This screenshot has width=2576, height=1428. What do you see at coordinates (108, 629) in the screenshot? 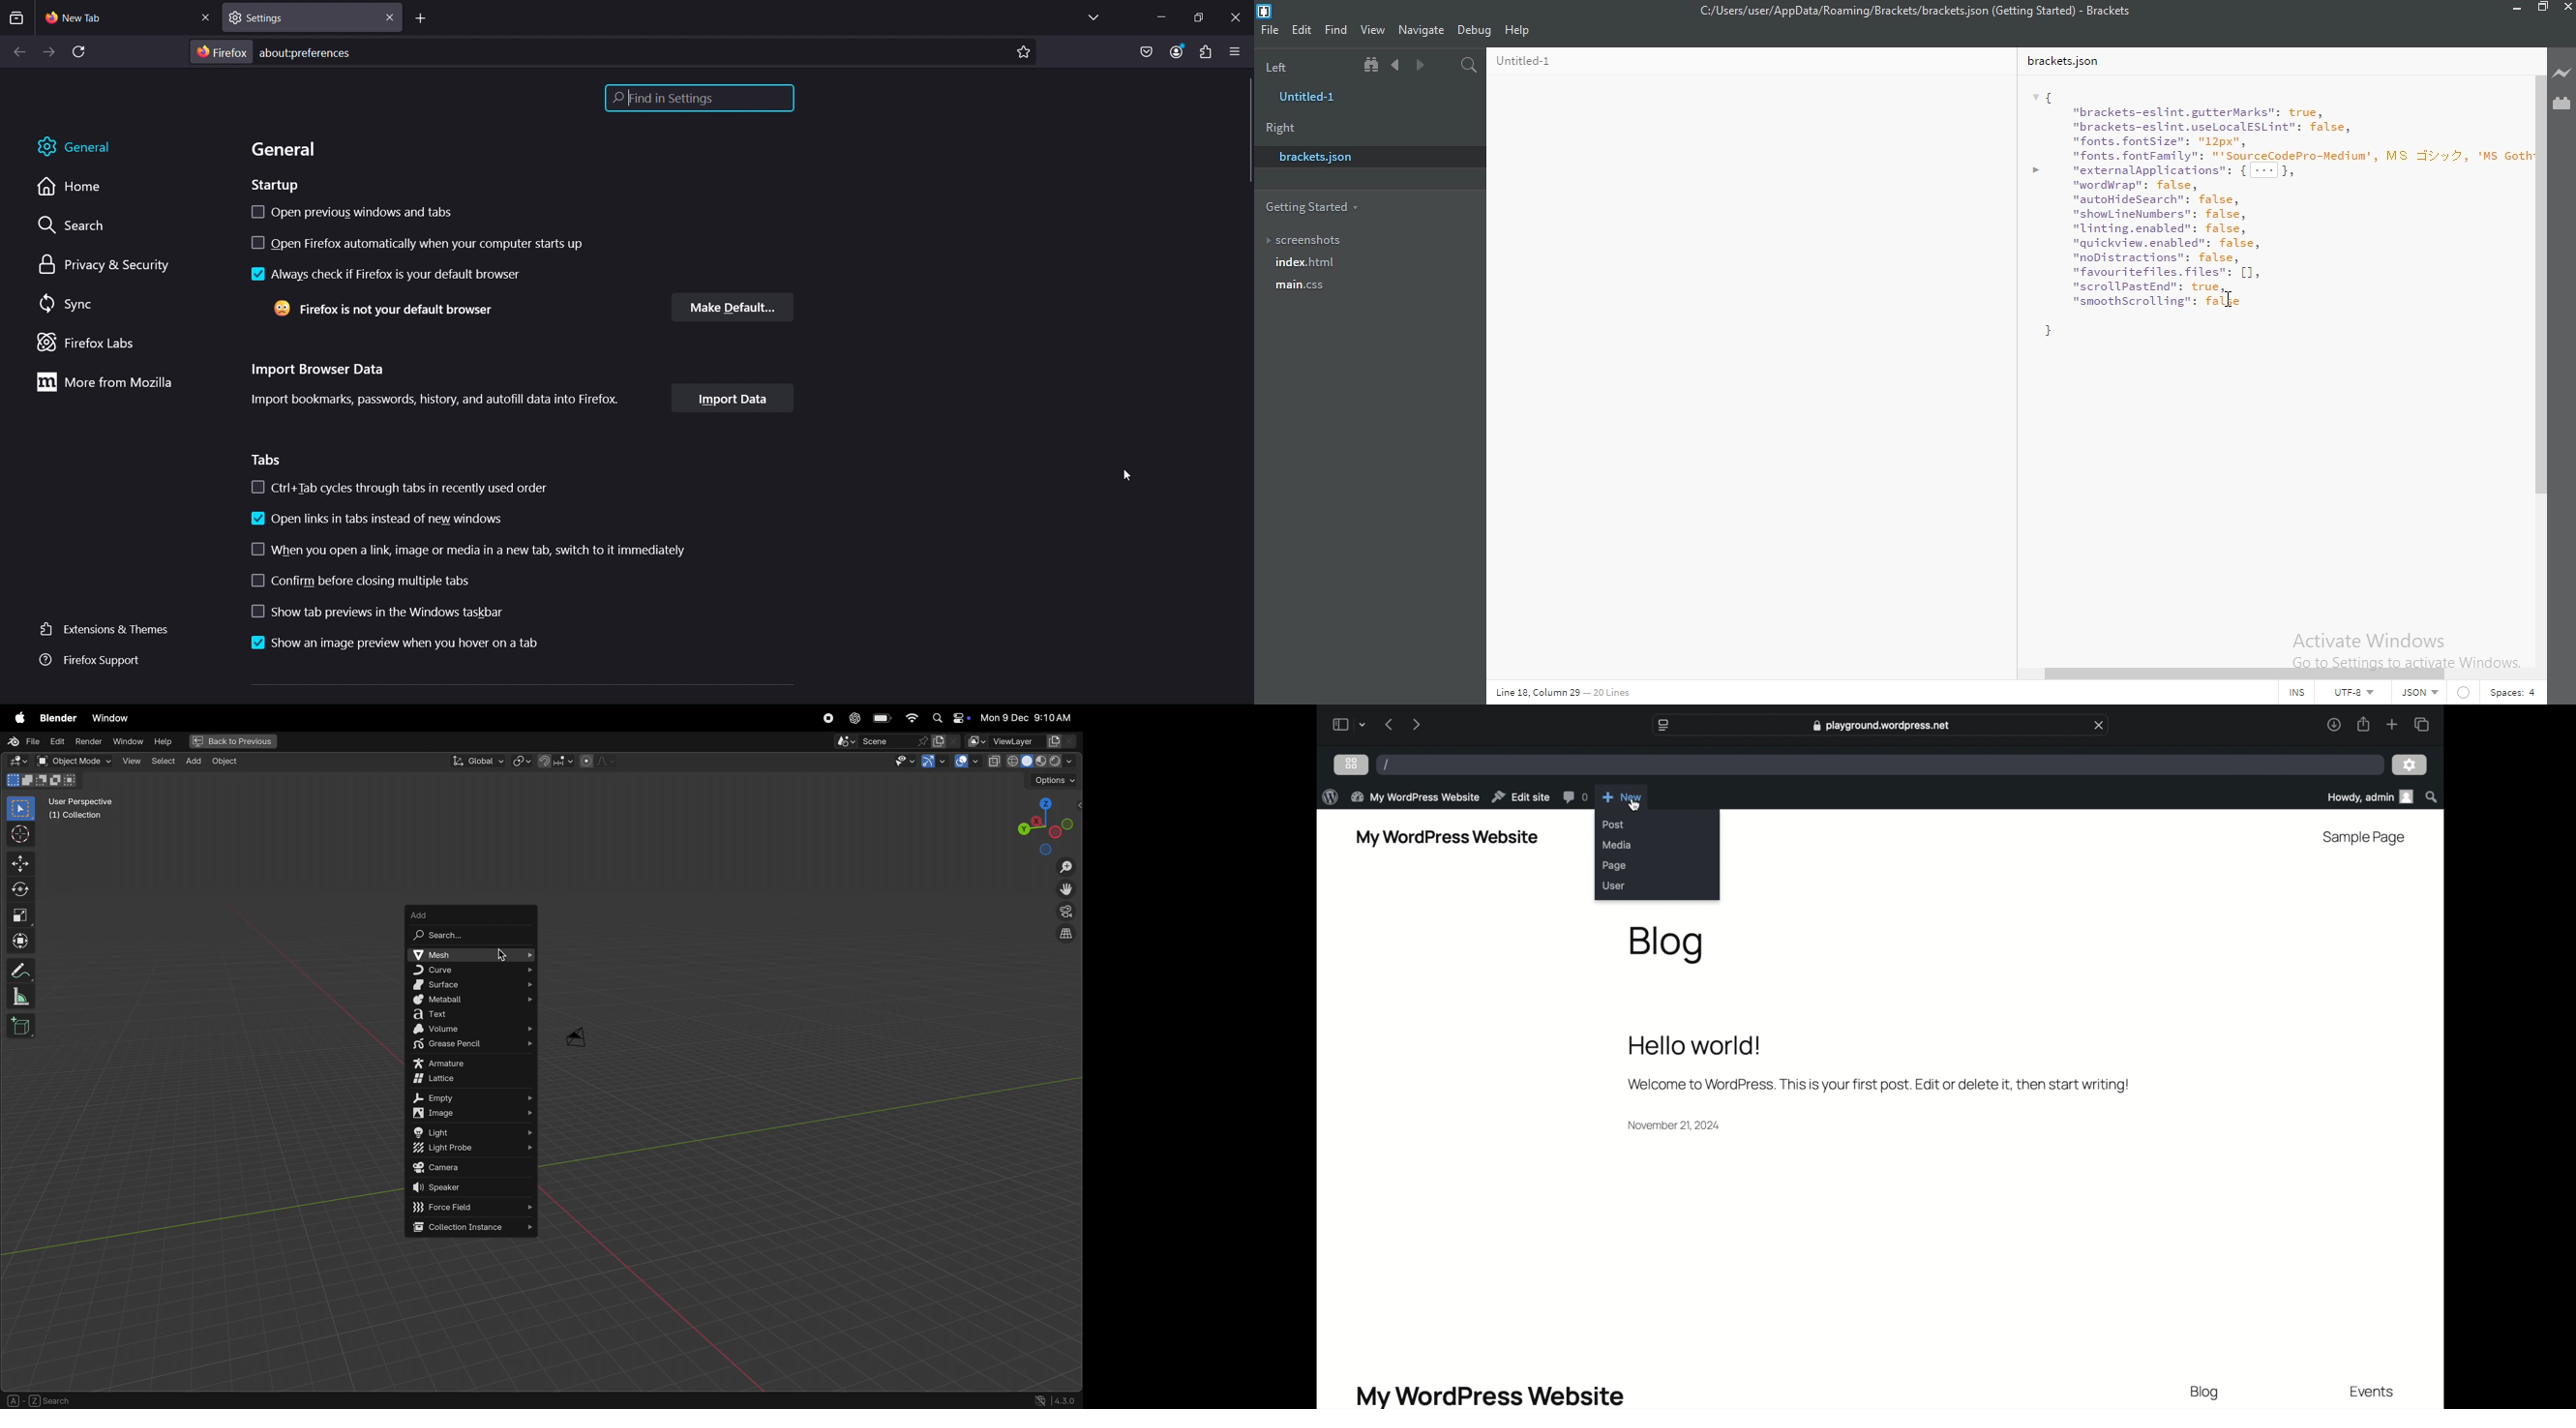
I see `Extensions and Themes` at bounding box center [108, 629].